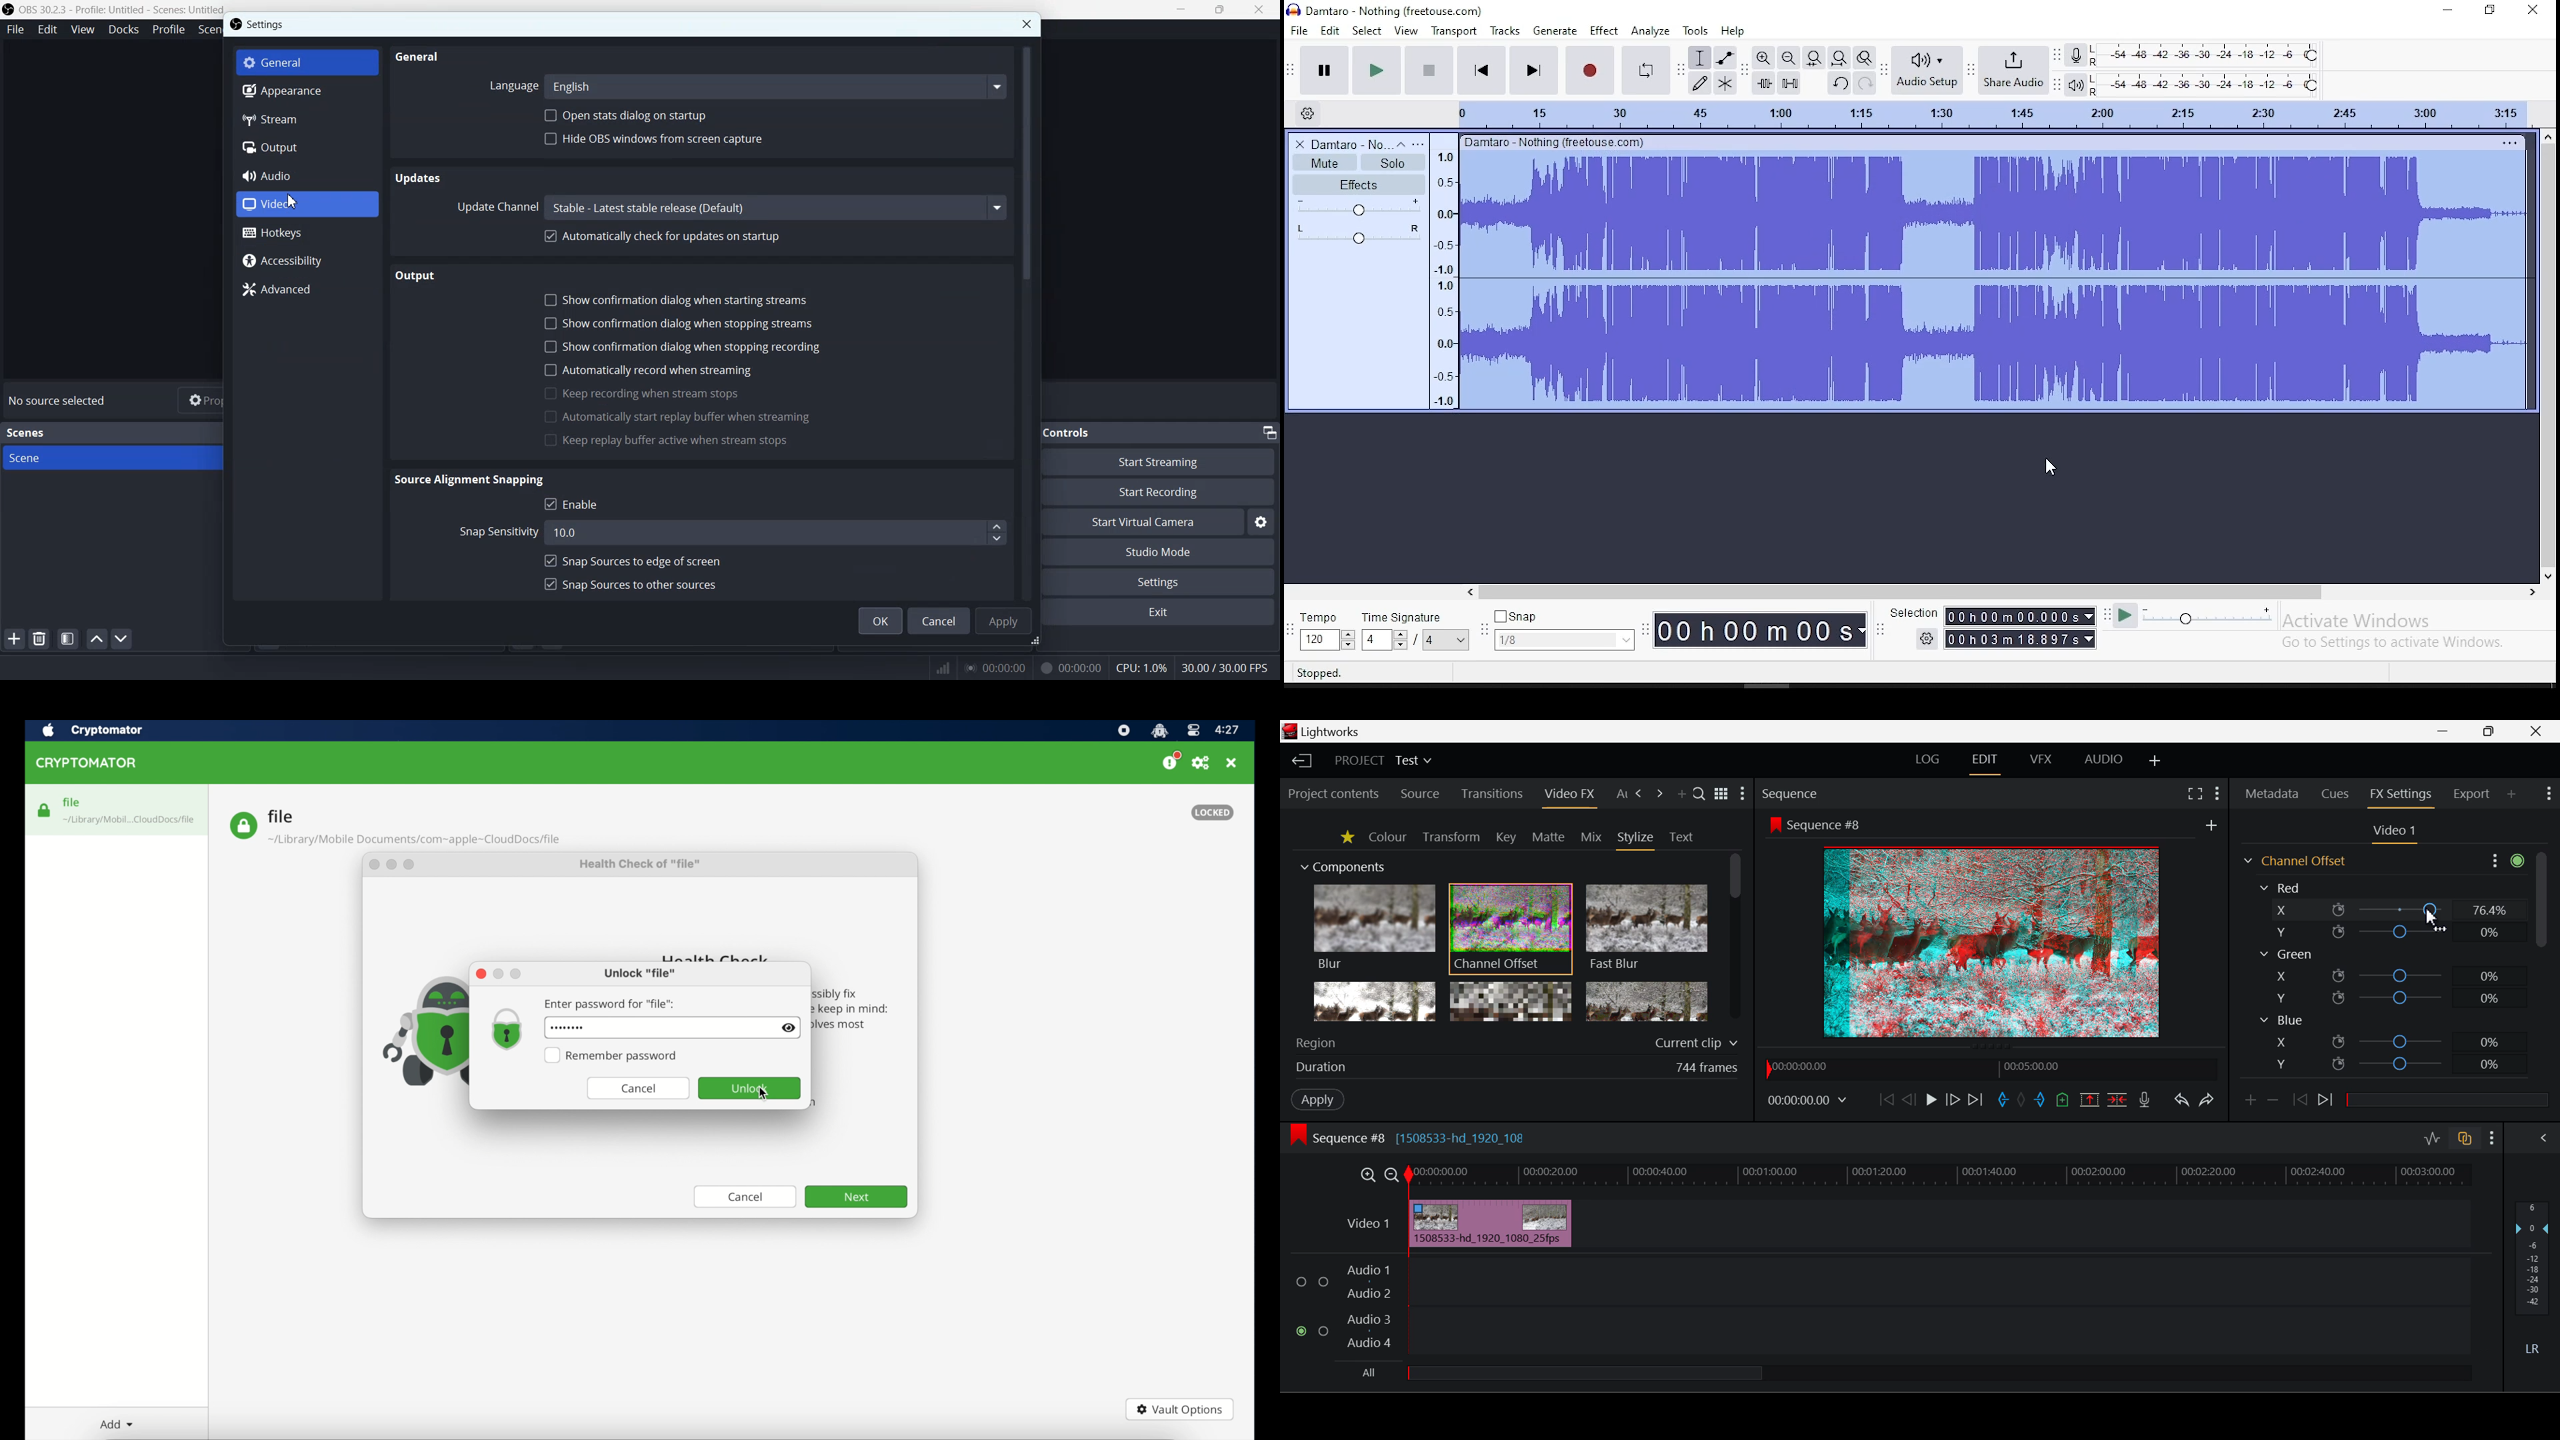 This screenshot has width=2576, height=1456. I want to click on Open stats dialog on startup, so click(625, 114).